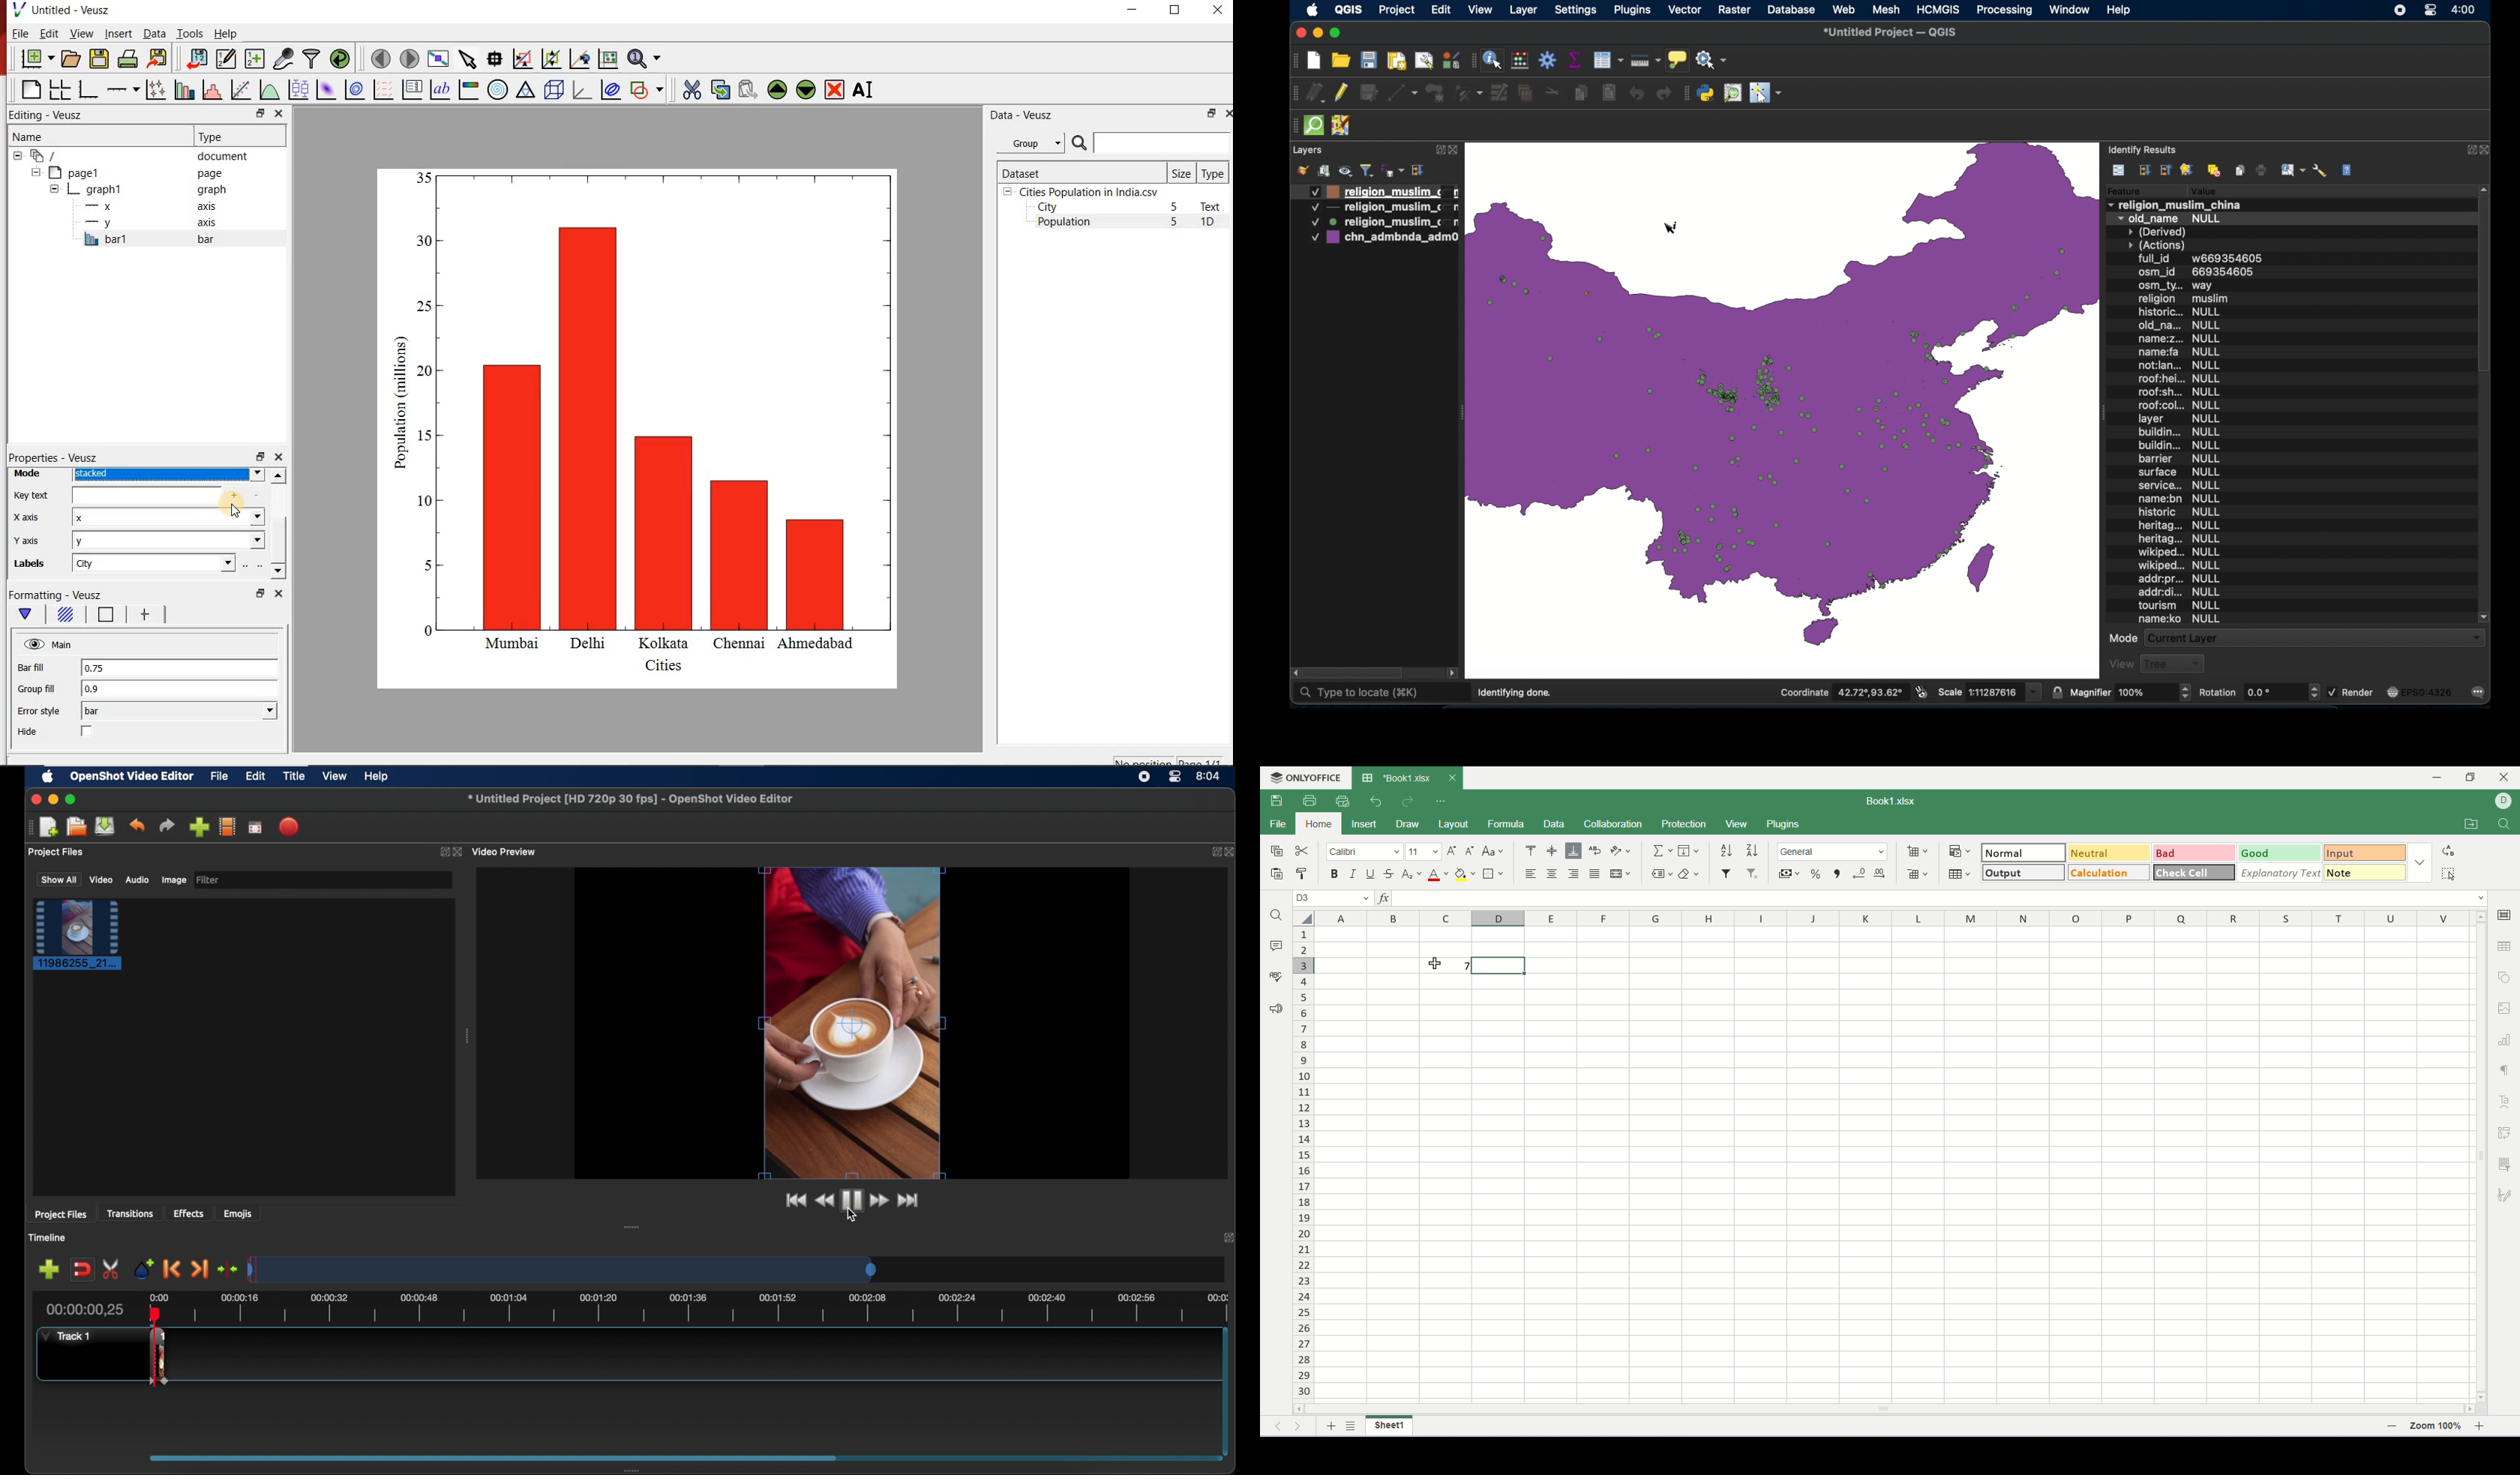 The width and height of the screenshot is (2520, 1484). What do you see at coordinates (1885, 1409) in the screenshot?
I see `horizontal scroll bar` at bounding box center [1885, 1409].